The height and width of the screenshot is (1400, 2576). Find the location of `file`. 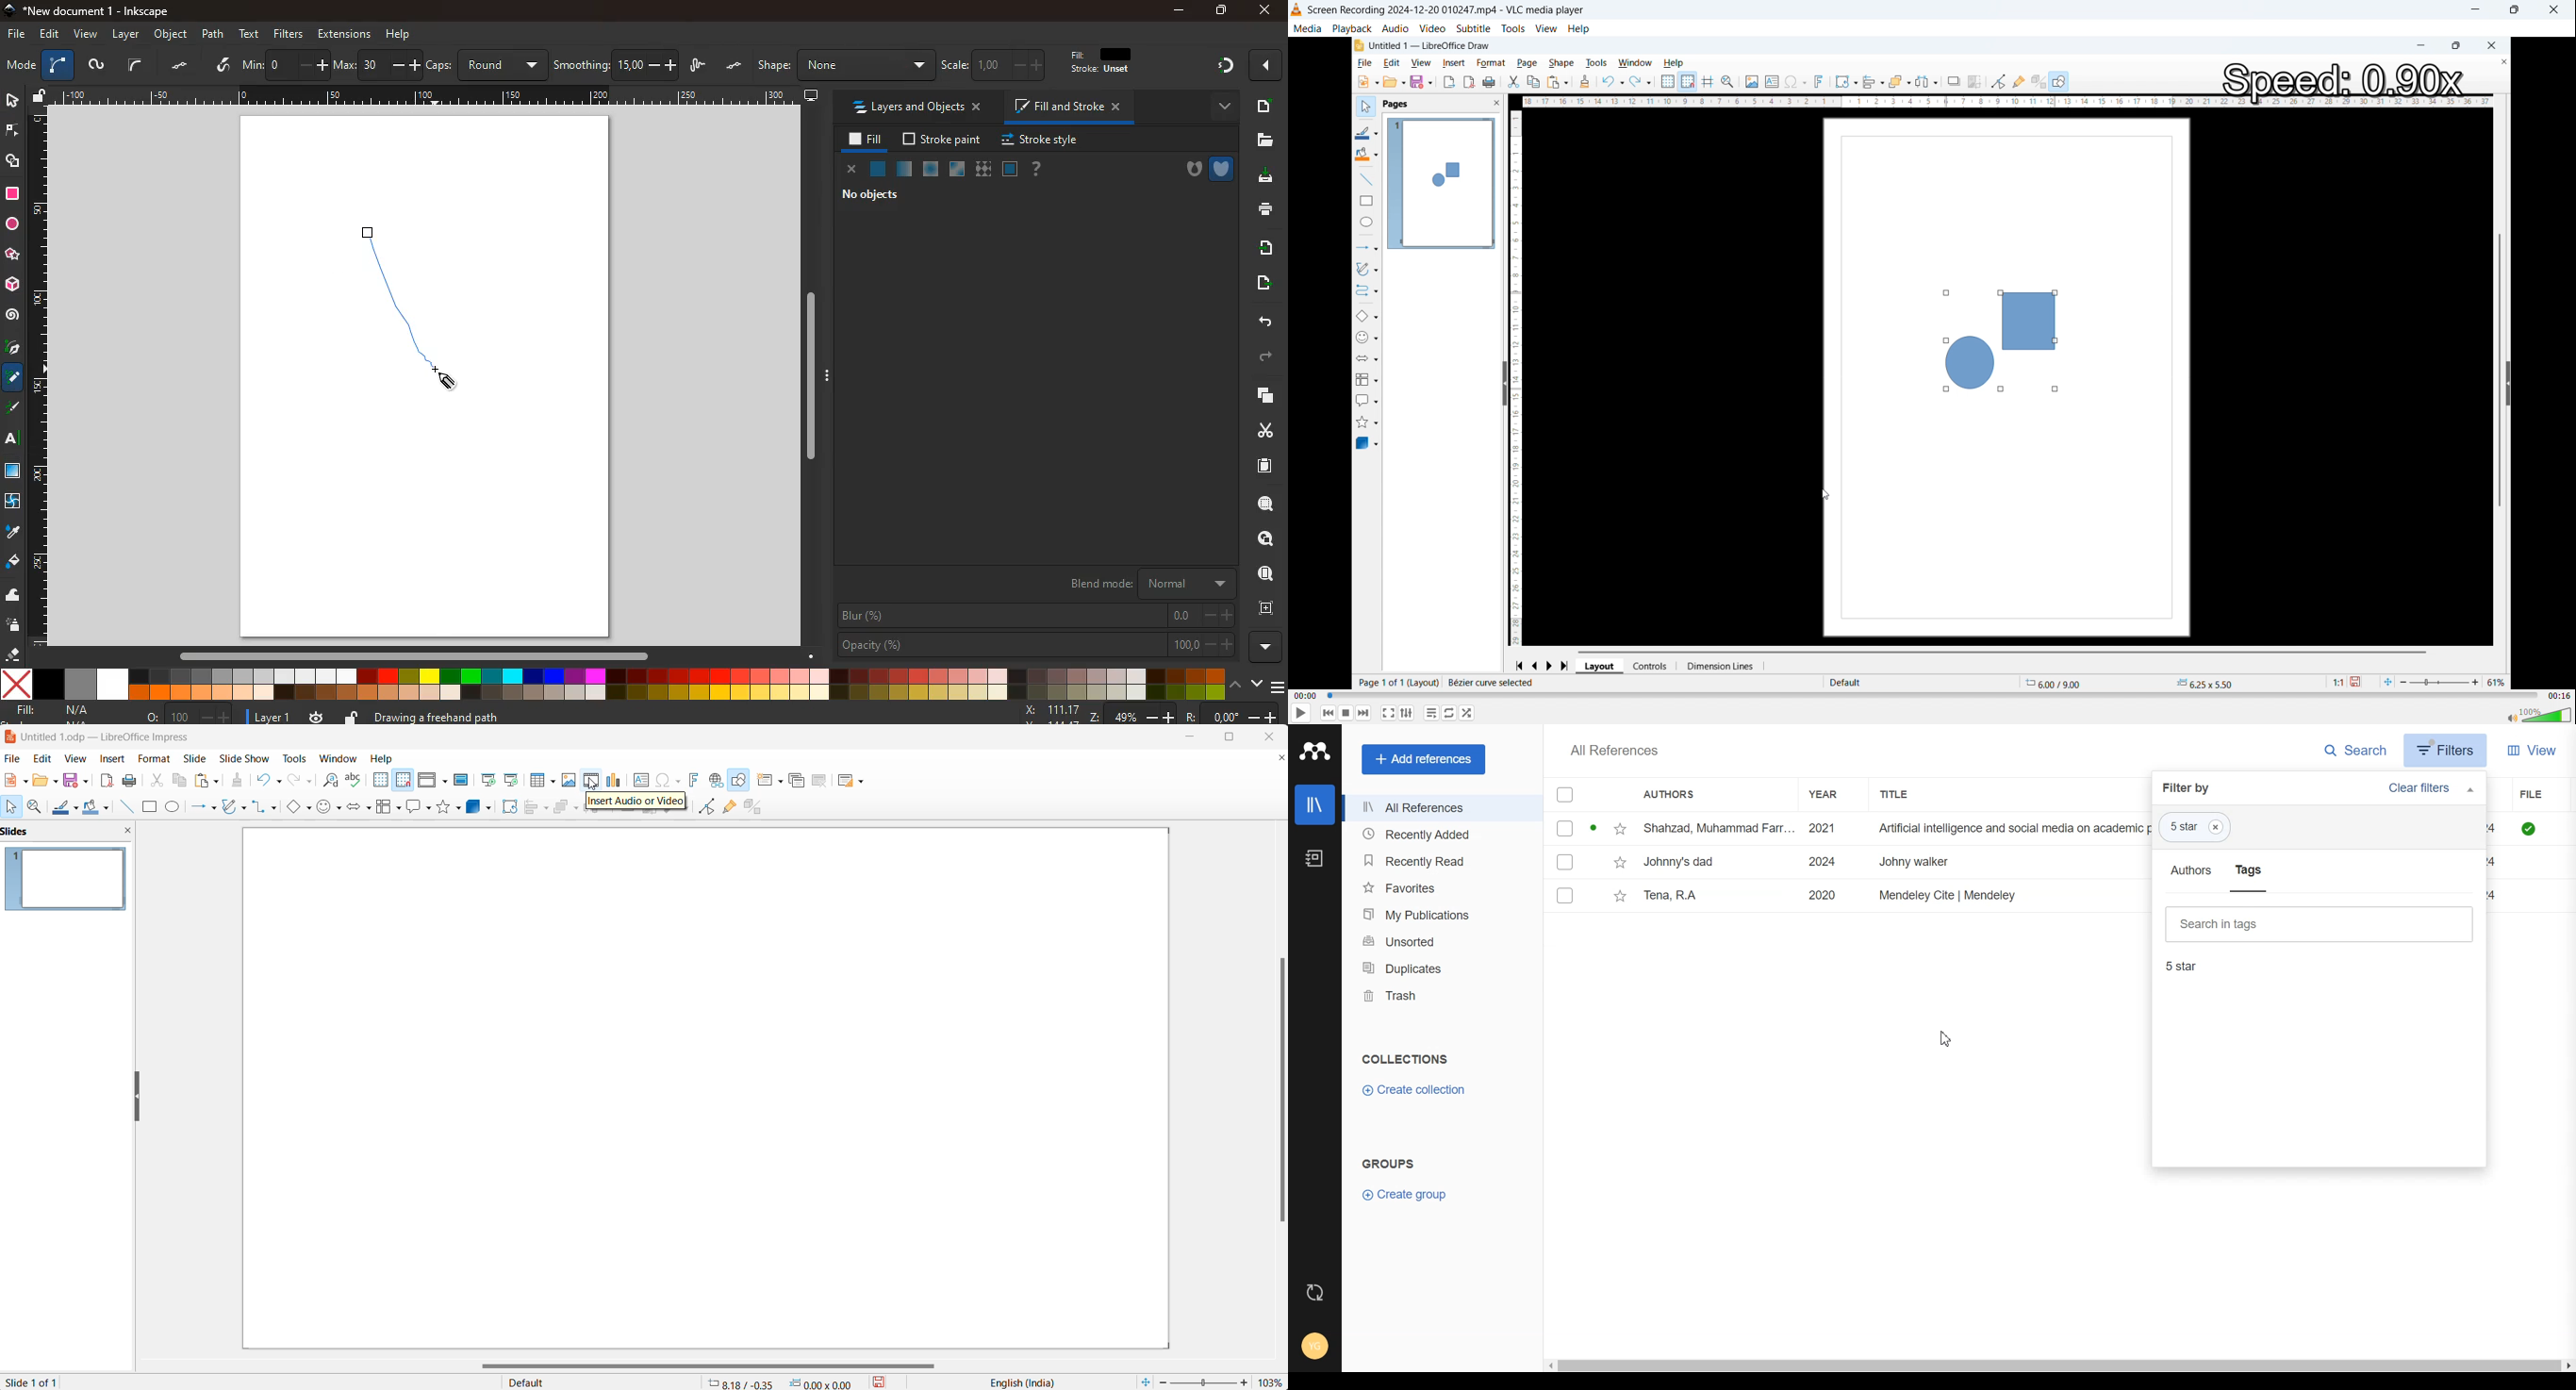

file is located at coordinates (12, 758).